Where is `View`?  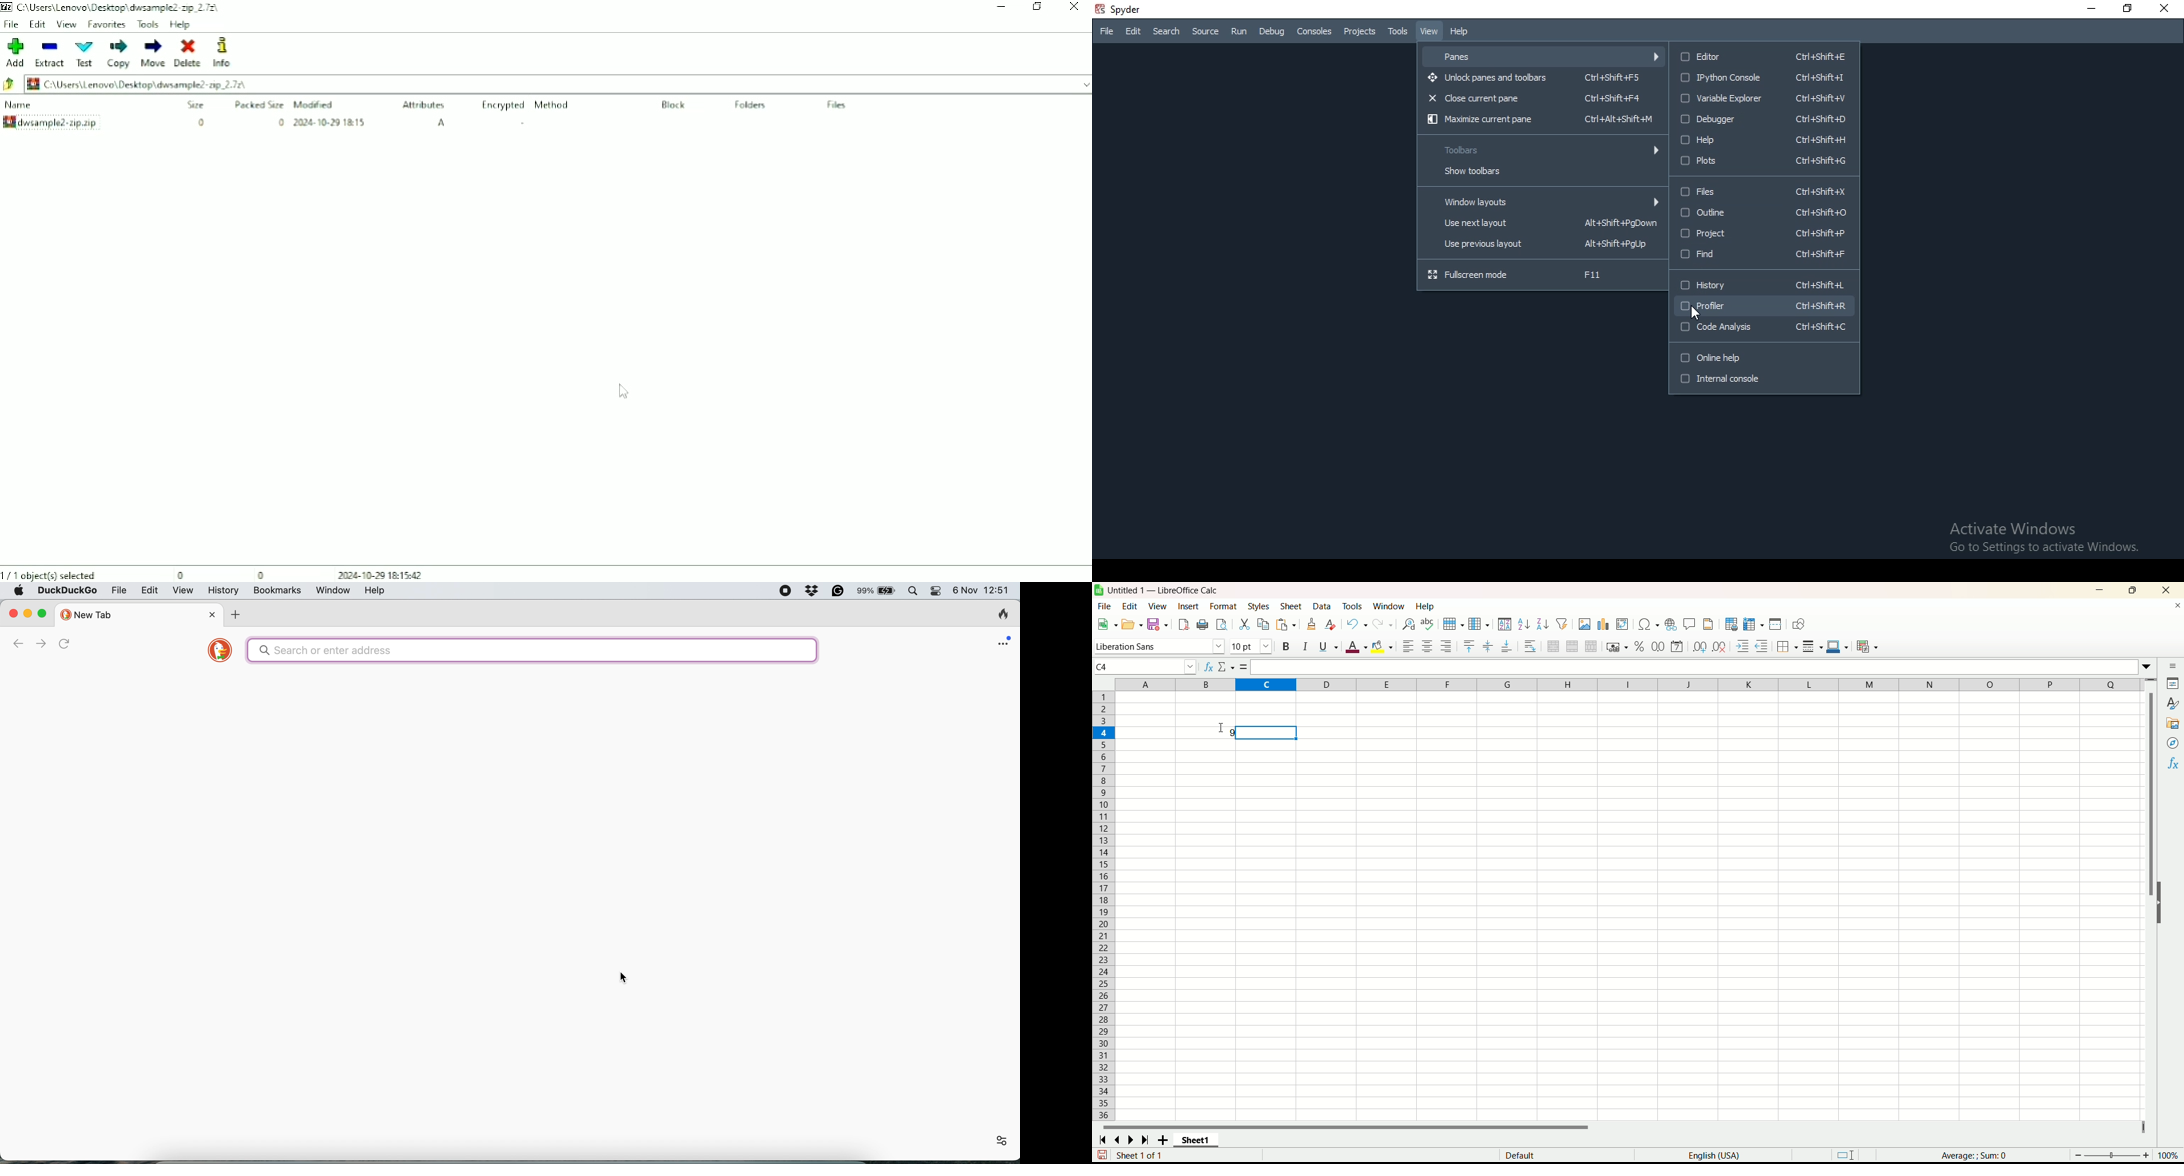 View is located at coordinates (1429, 32).